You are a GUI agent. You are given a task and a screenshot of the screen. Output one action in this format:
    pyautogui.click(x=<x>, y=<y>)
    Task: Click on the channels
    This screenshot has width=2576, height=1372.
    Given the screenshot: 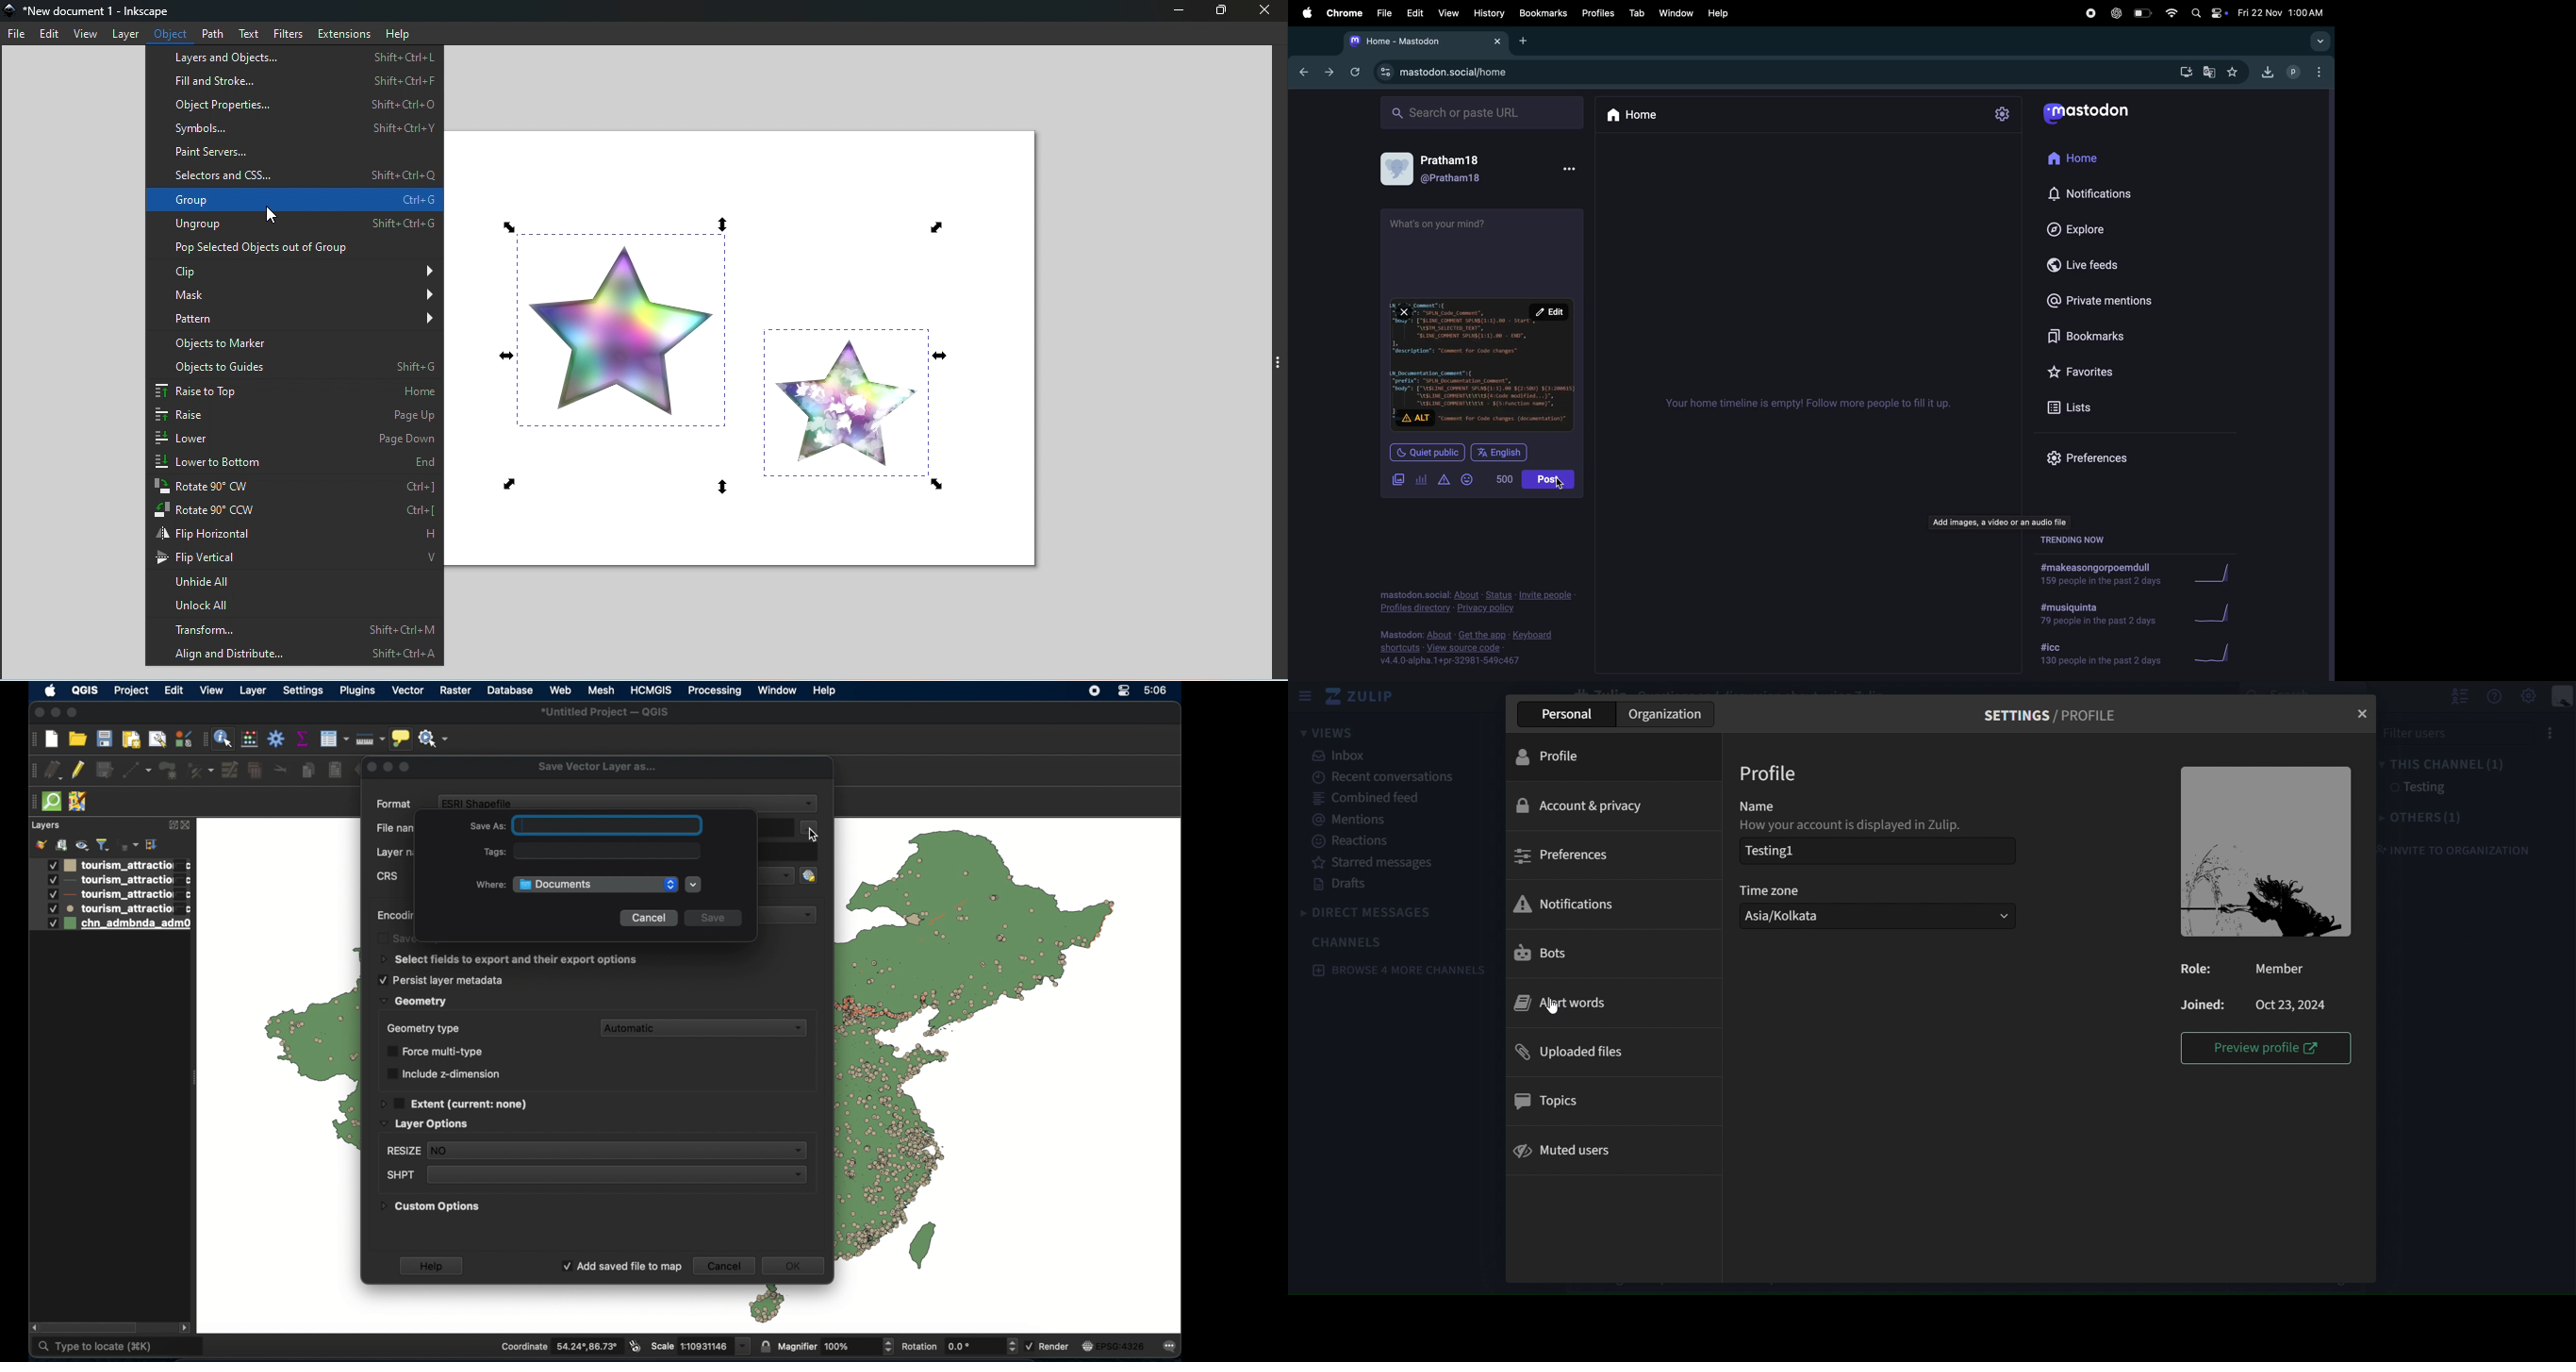 What is the action you would take?
    pyautogui.click(x=1350, y=942)
    